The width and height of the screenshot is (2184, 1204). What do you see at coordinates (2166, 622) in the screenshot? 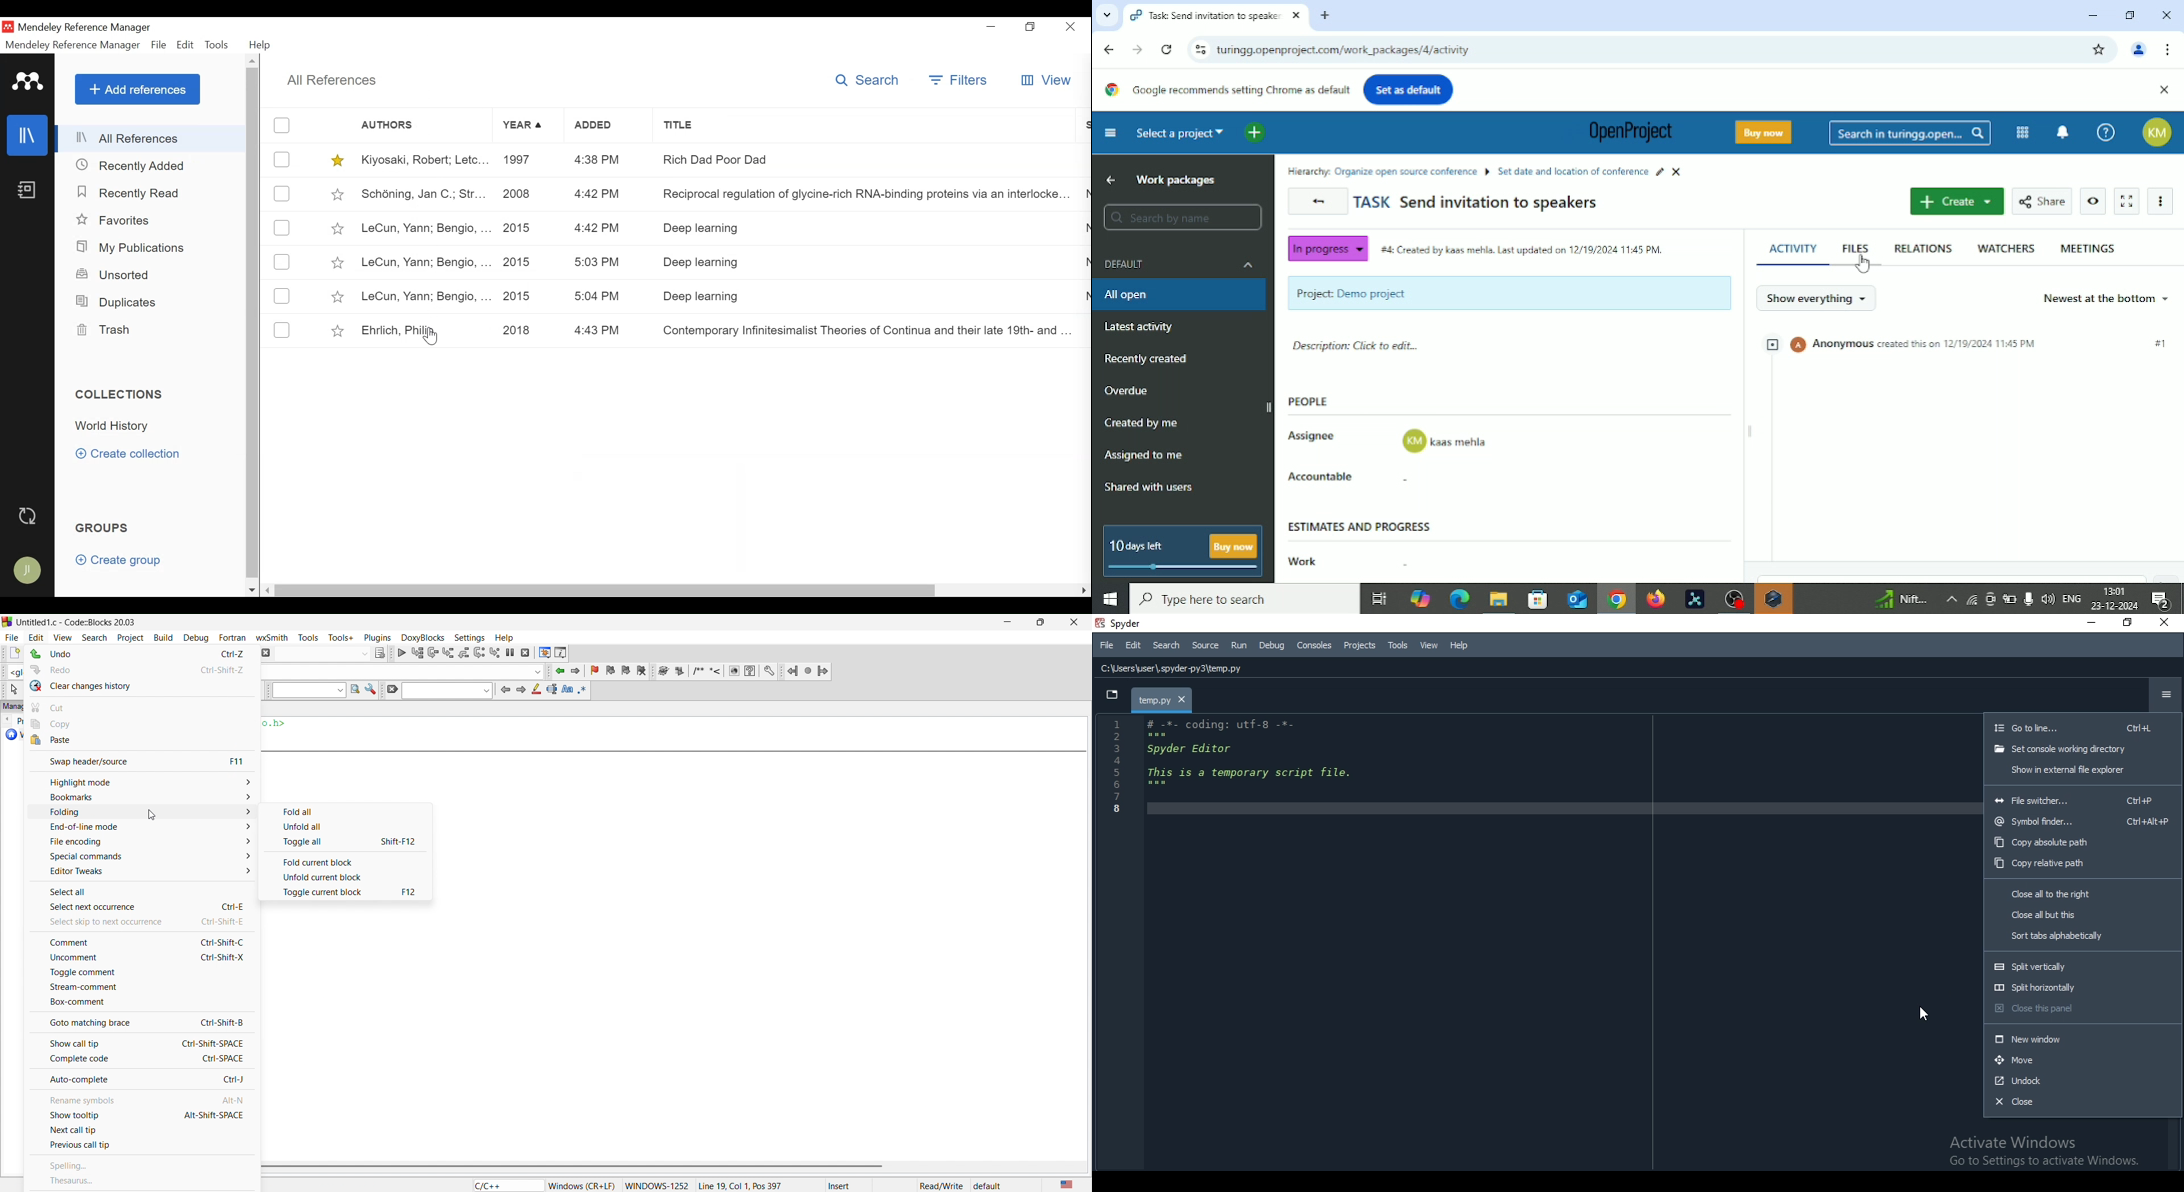
I see `Close` at bounding box center [2166, 622].